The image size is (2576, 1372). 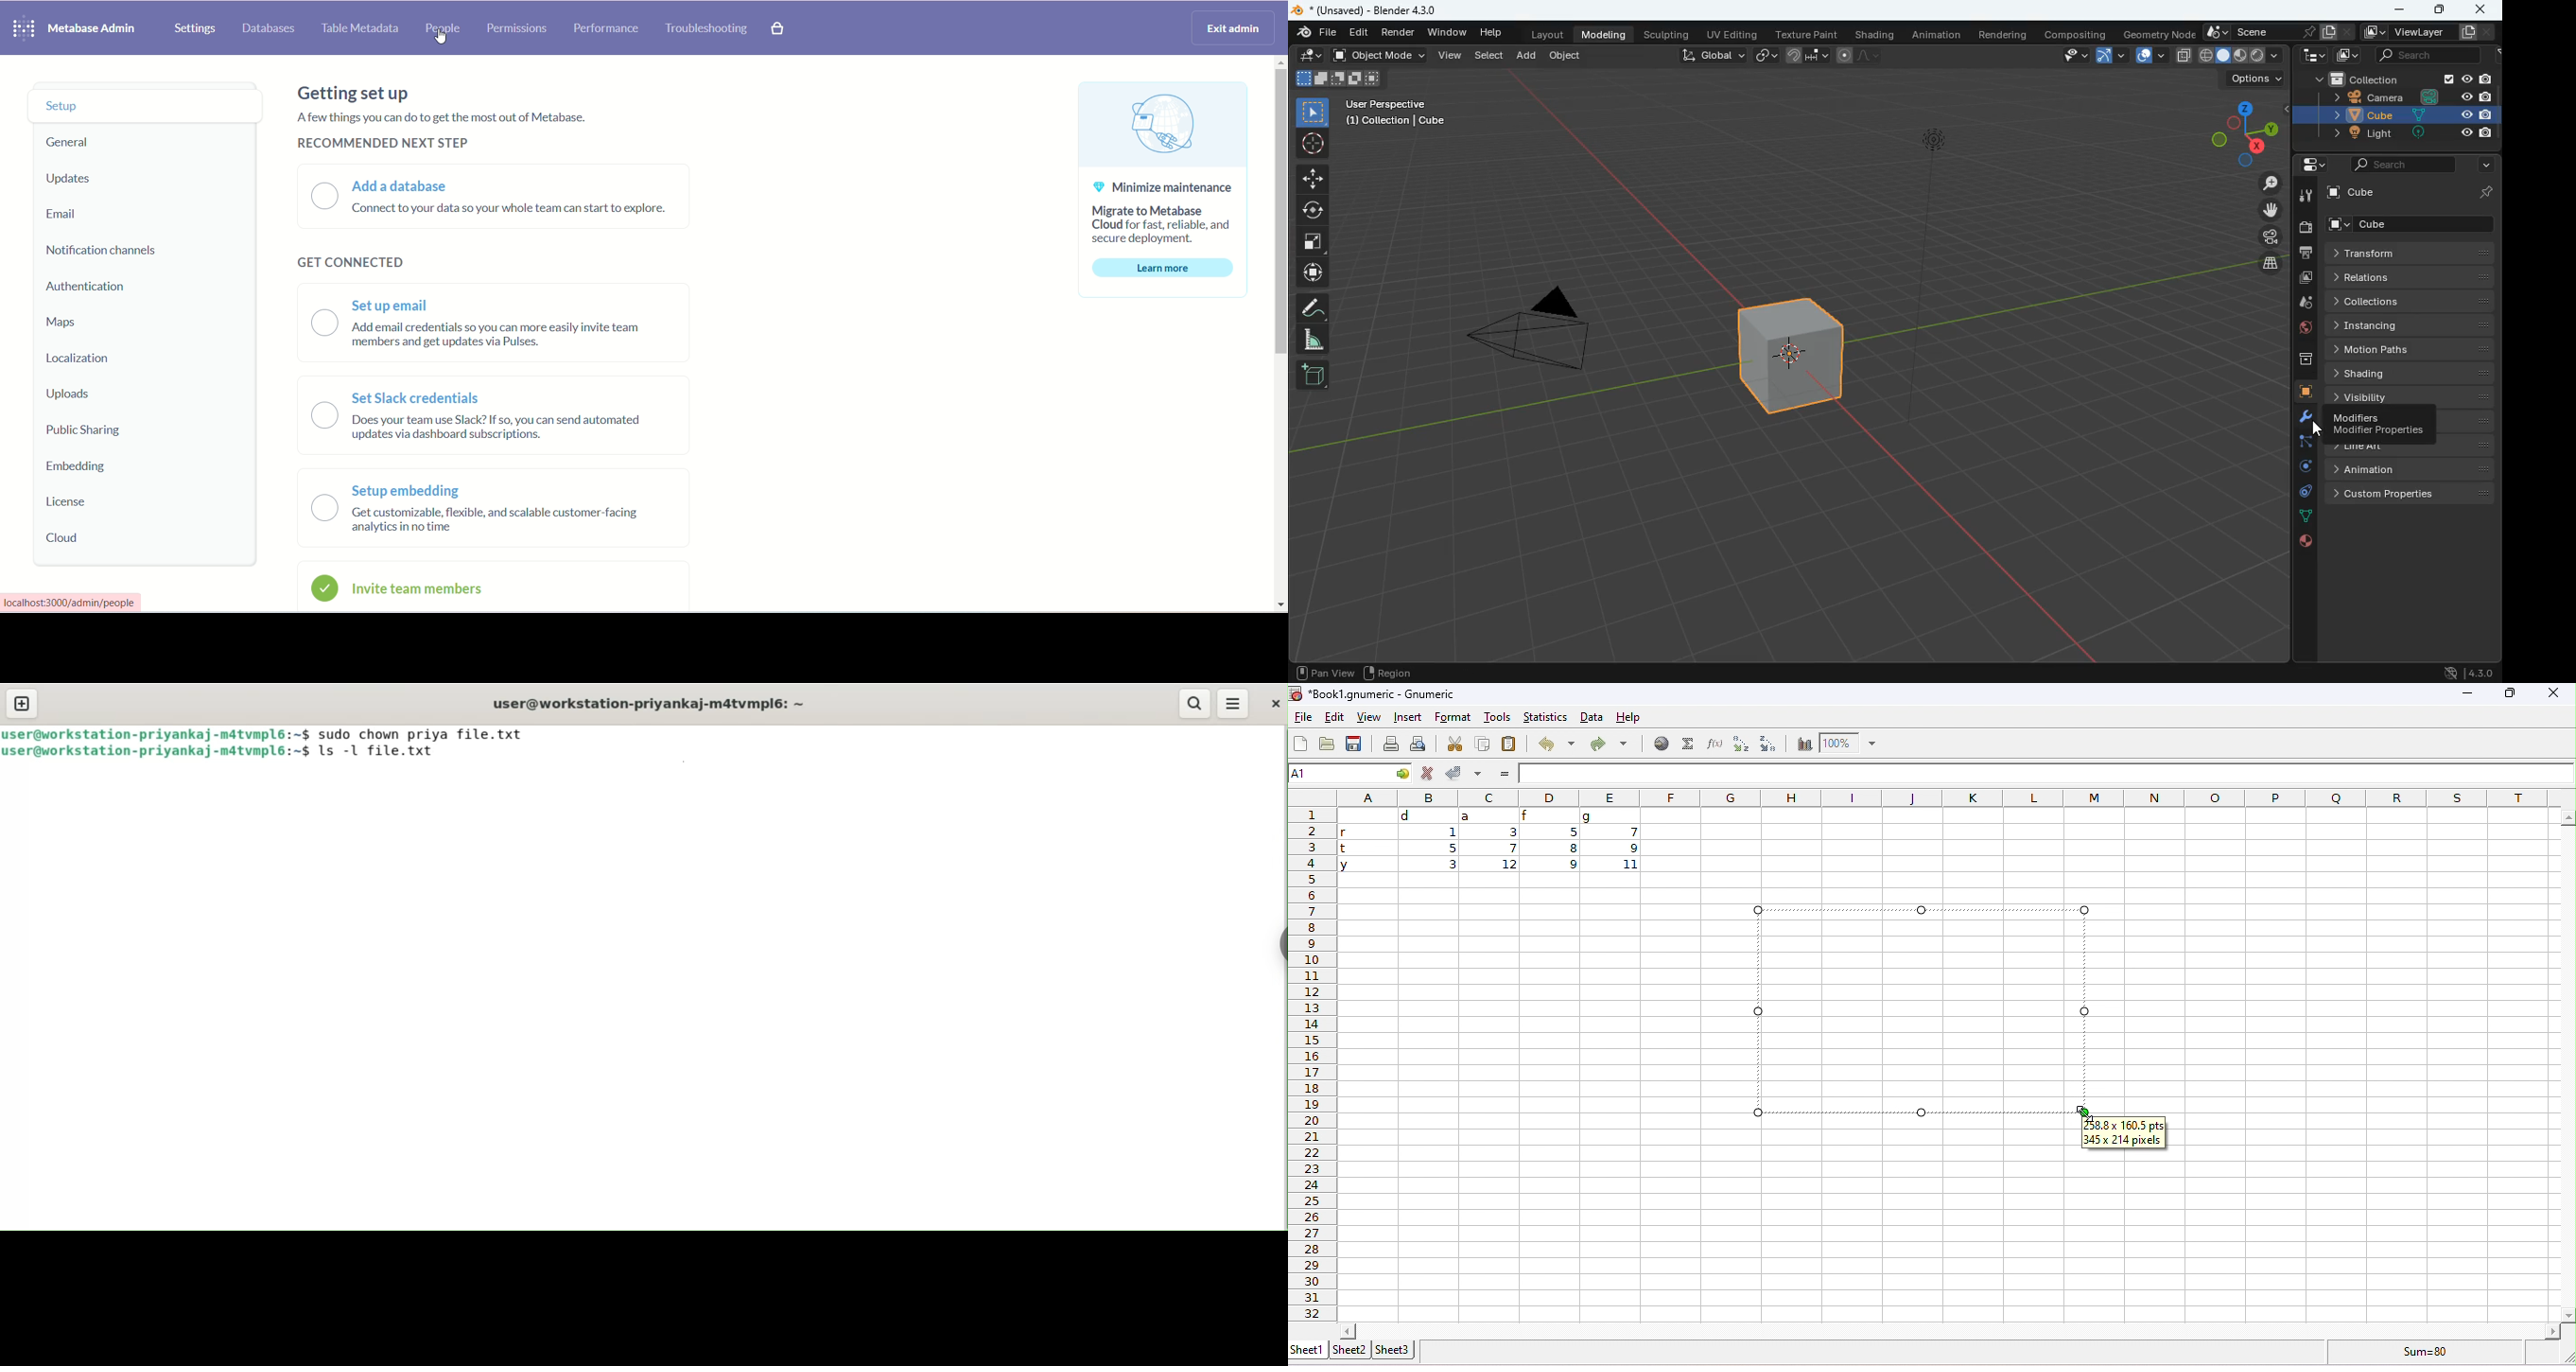 I want to click on getting set up, so click(x=357, y=96).